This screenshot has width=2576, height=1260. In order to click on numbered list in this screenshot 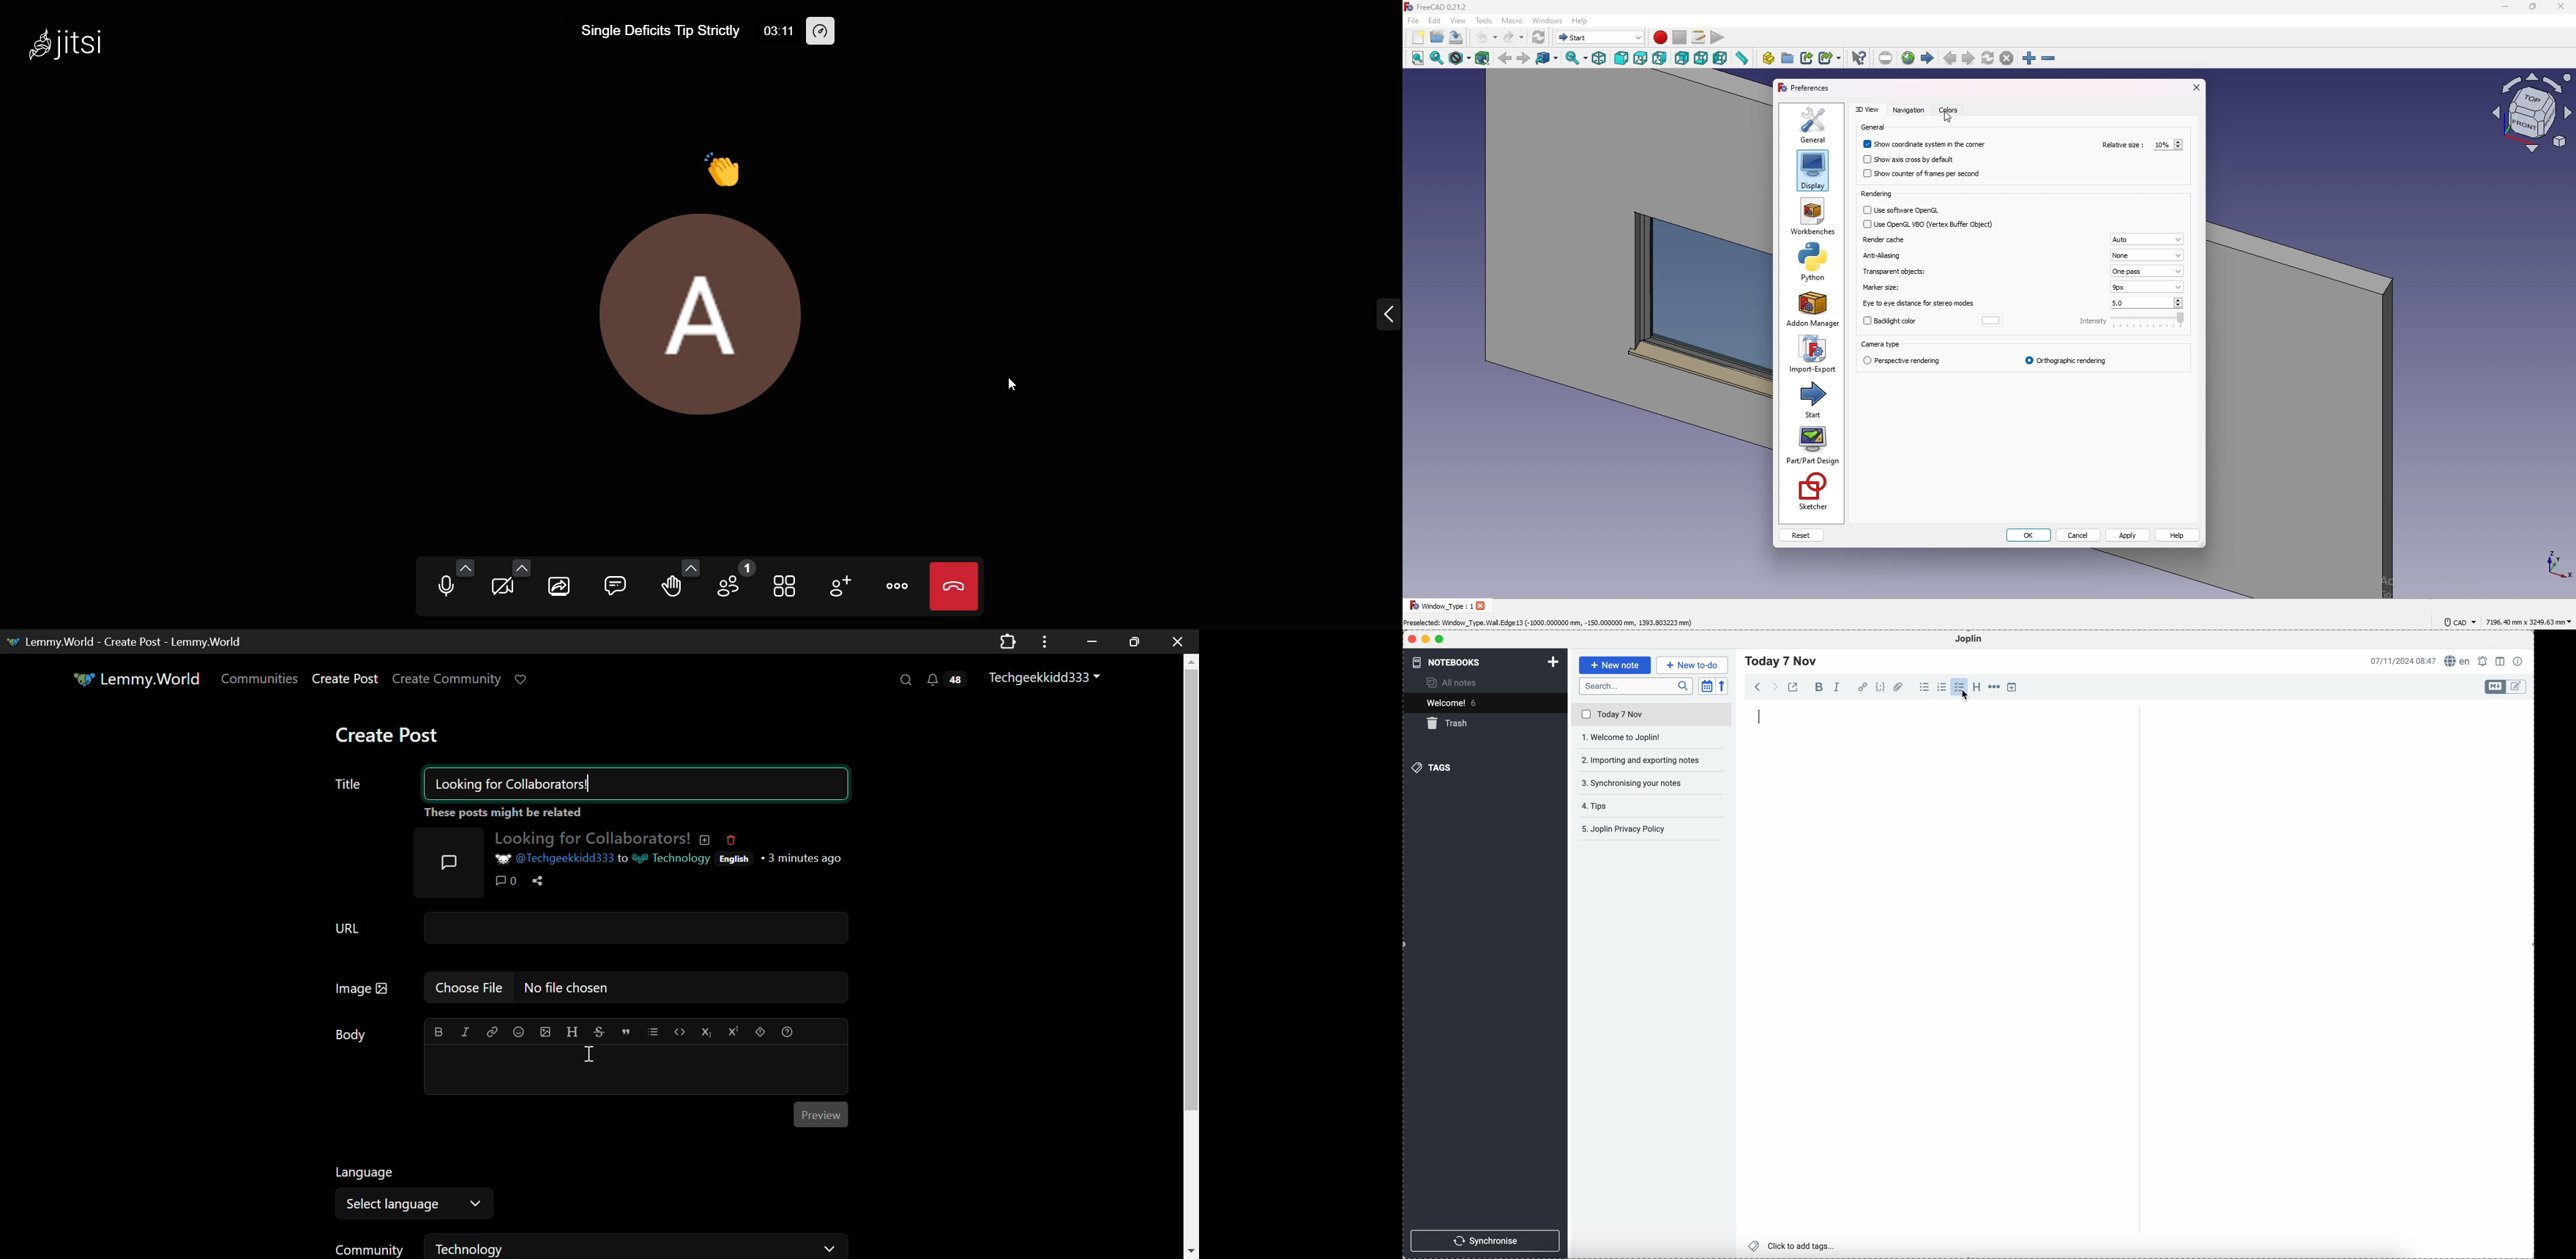, I will do `click(1942, 687)`.